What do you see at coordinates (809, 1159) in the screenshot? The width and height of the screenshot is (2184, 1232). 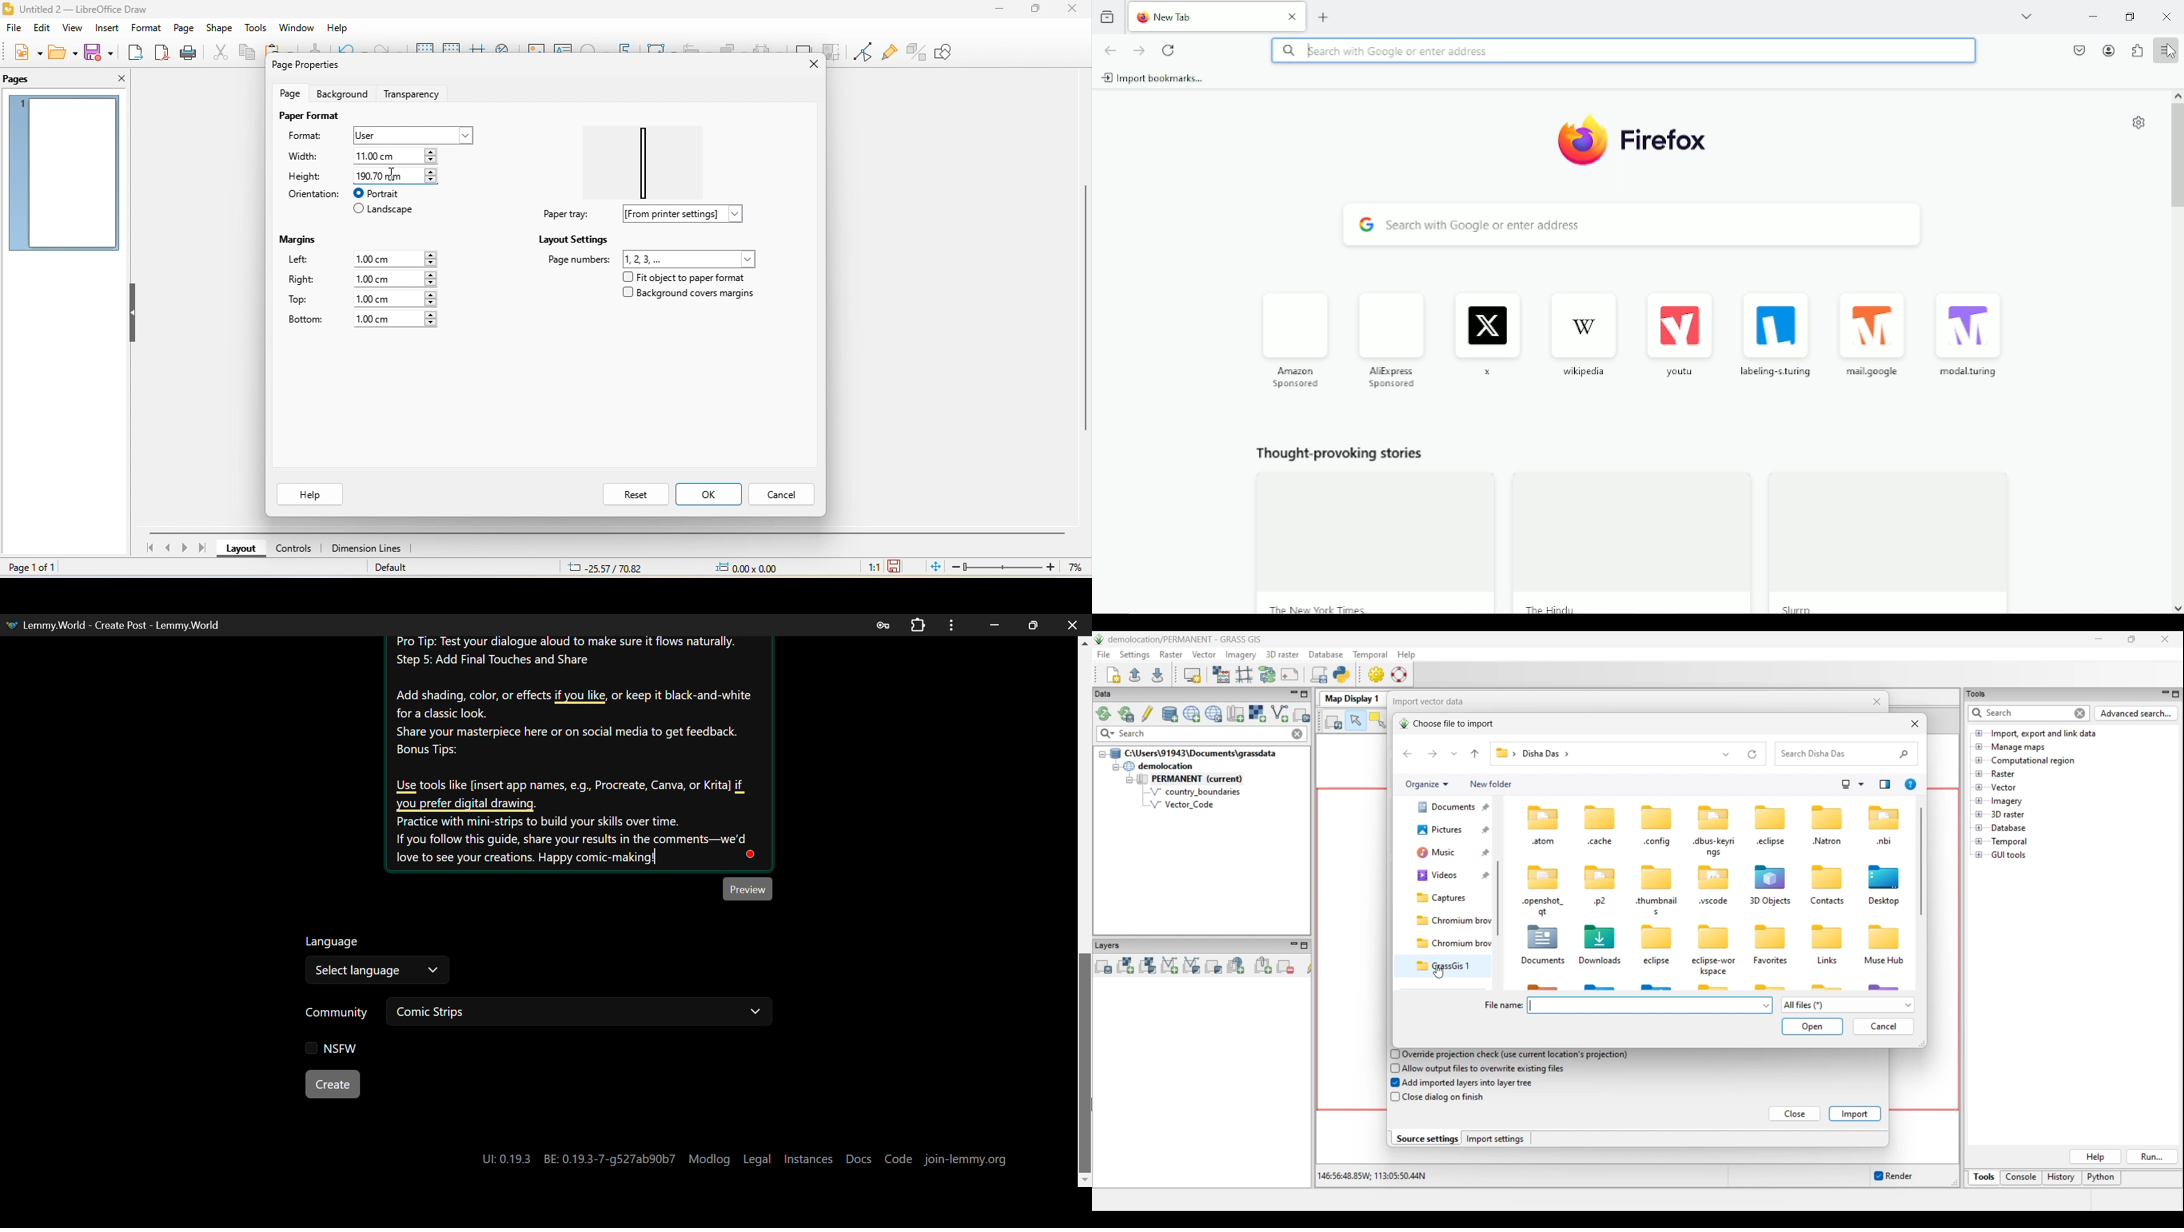 I see `Instances` at bounding box center [809, 1159].